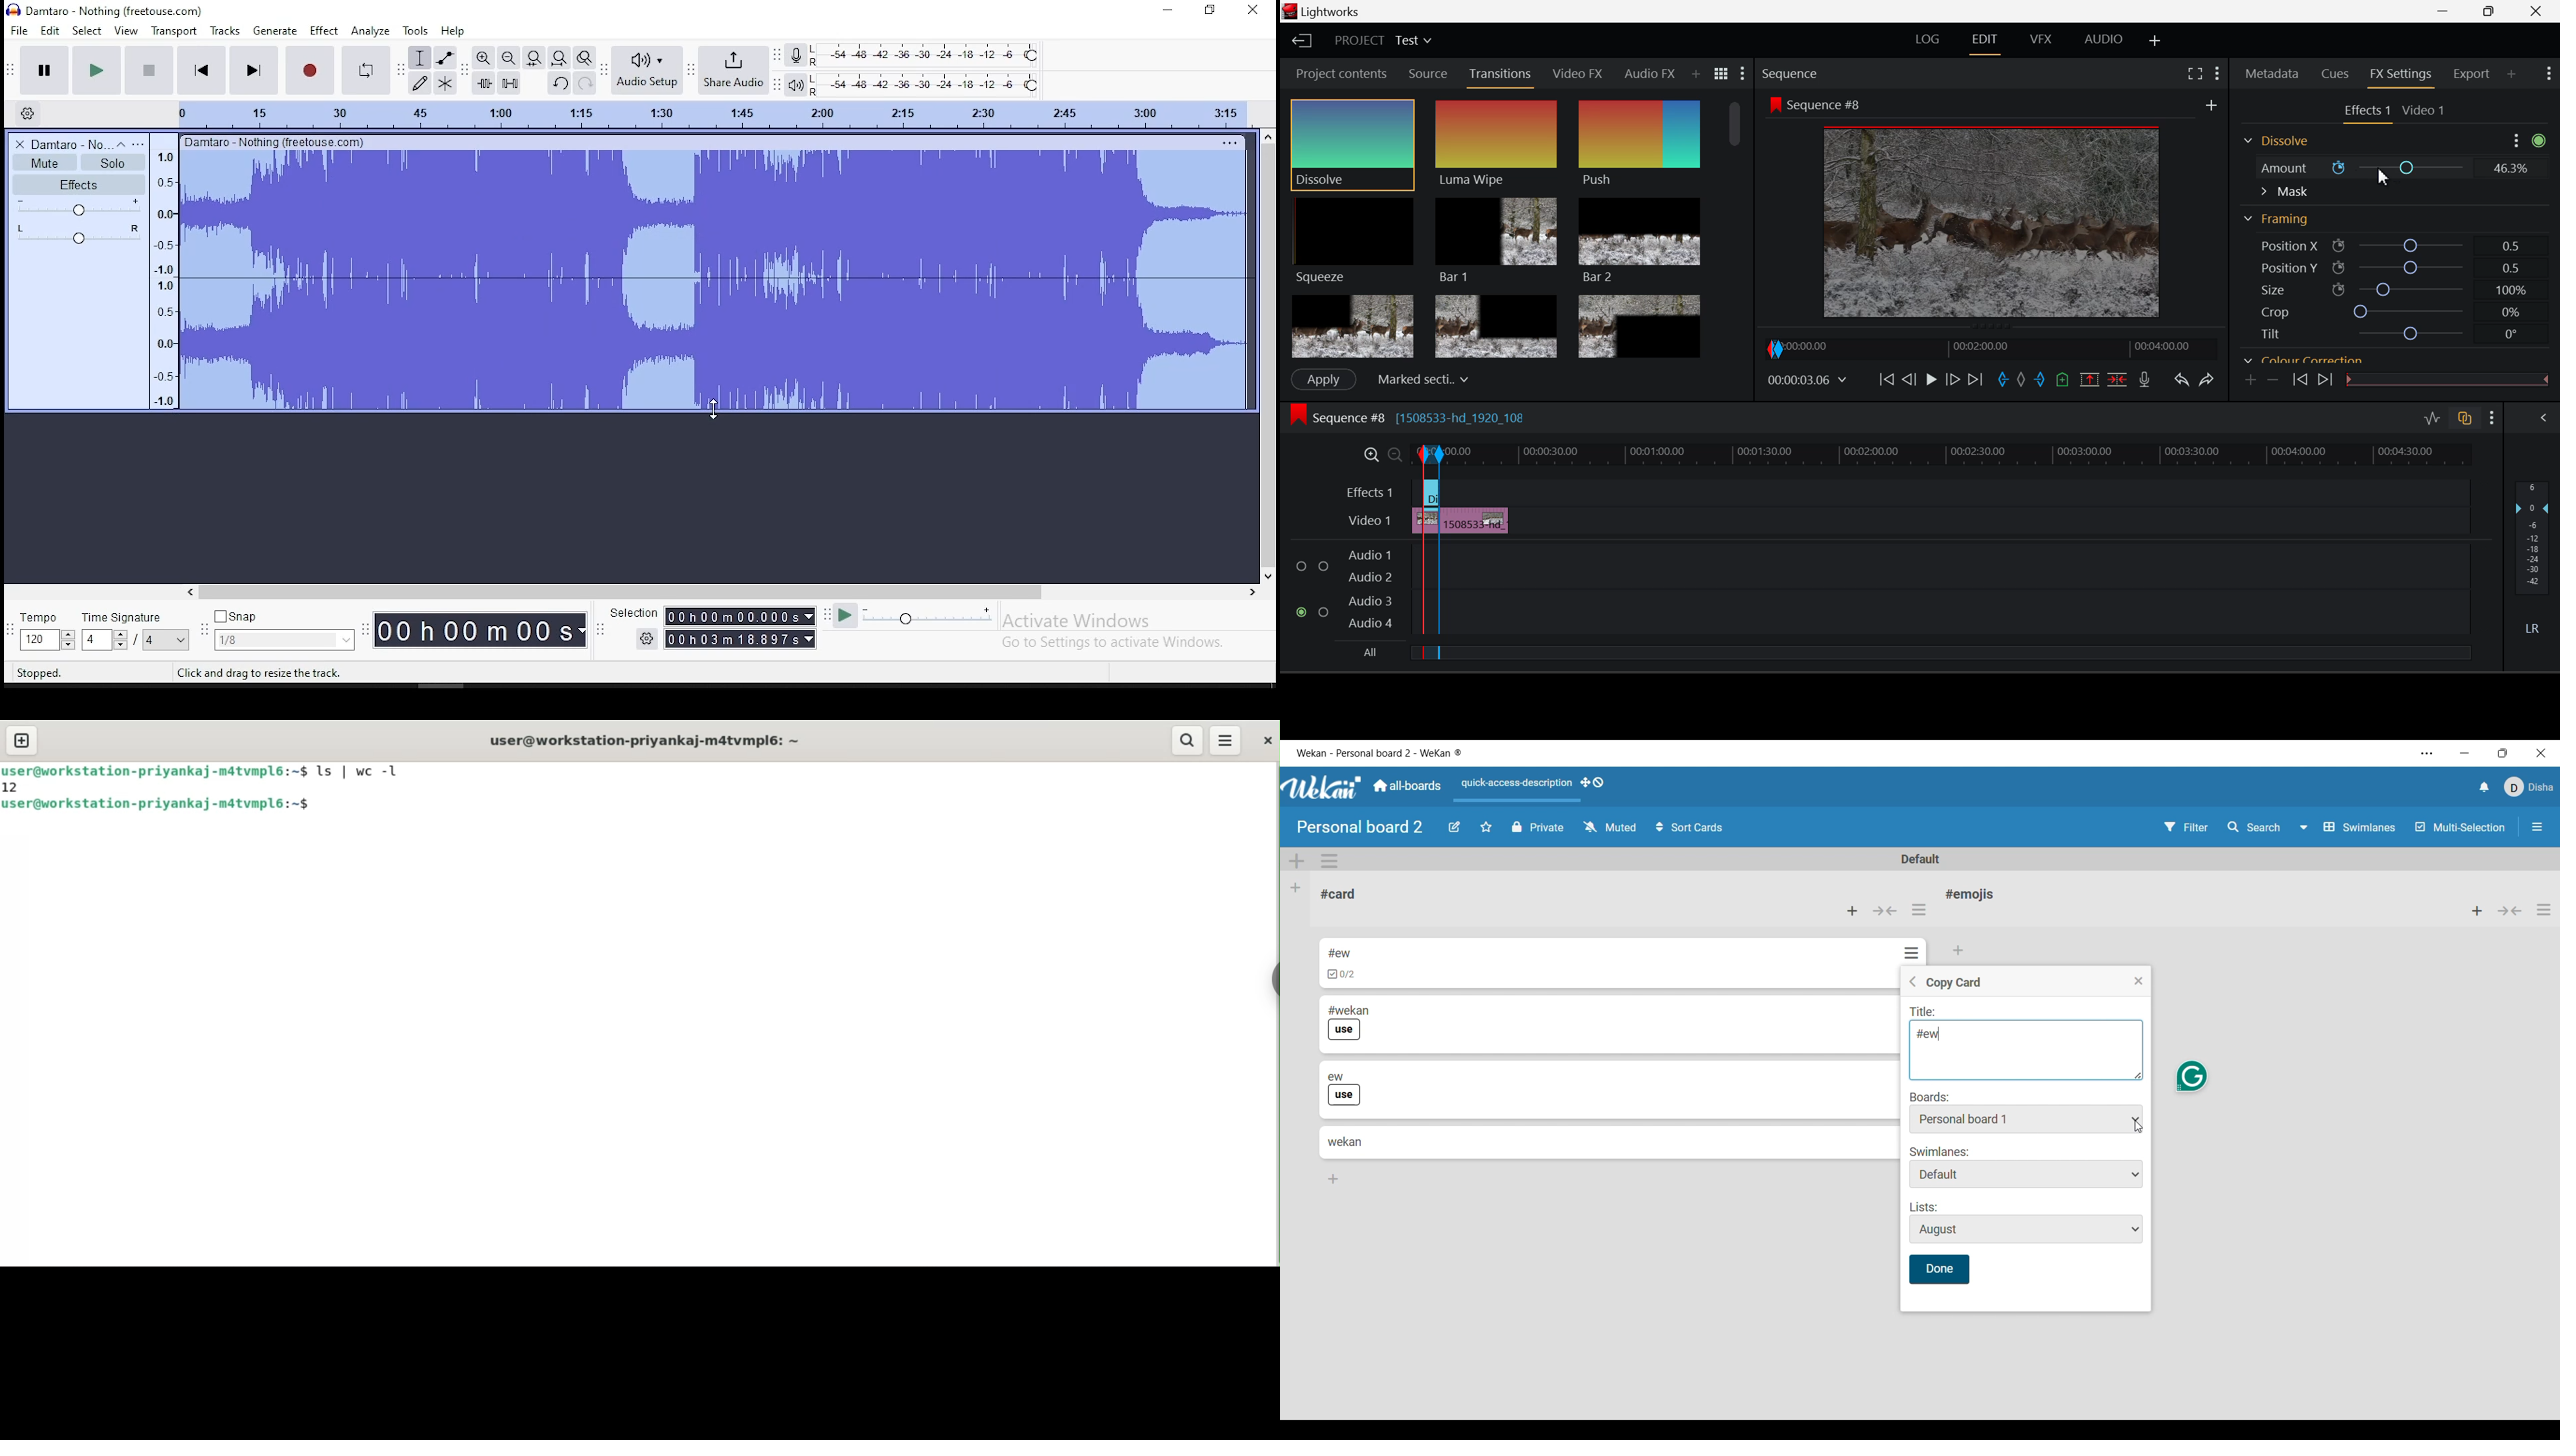  Describe the element at coordinates (2477, 911) in the screenshot. I see `Add item to top of list` at that location.